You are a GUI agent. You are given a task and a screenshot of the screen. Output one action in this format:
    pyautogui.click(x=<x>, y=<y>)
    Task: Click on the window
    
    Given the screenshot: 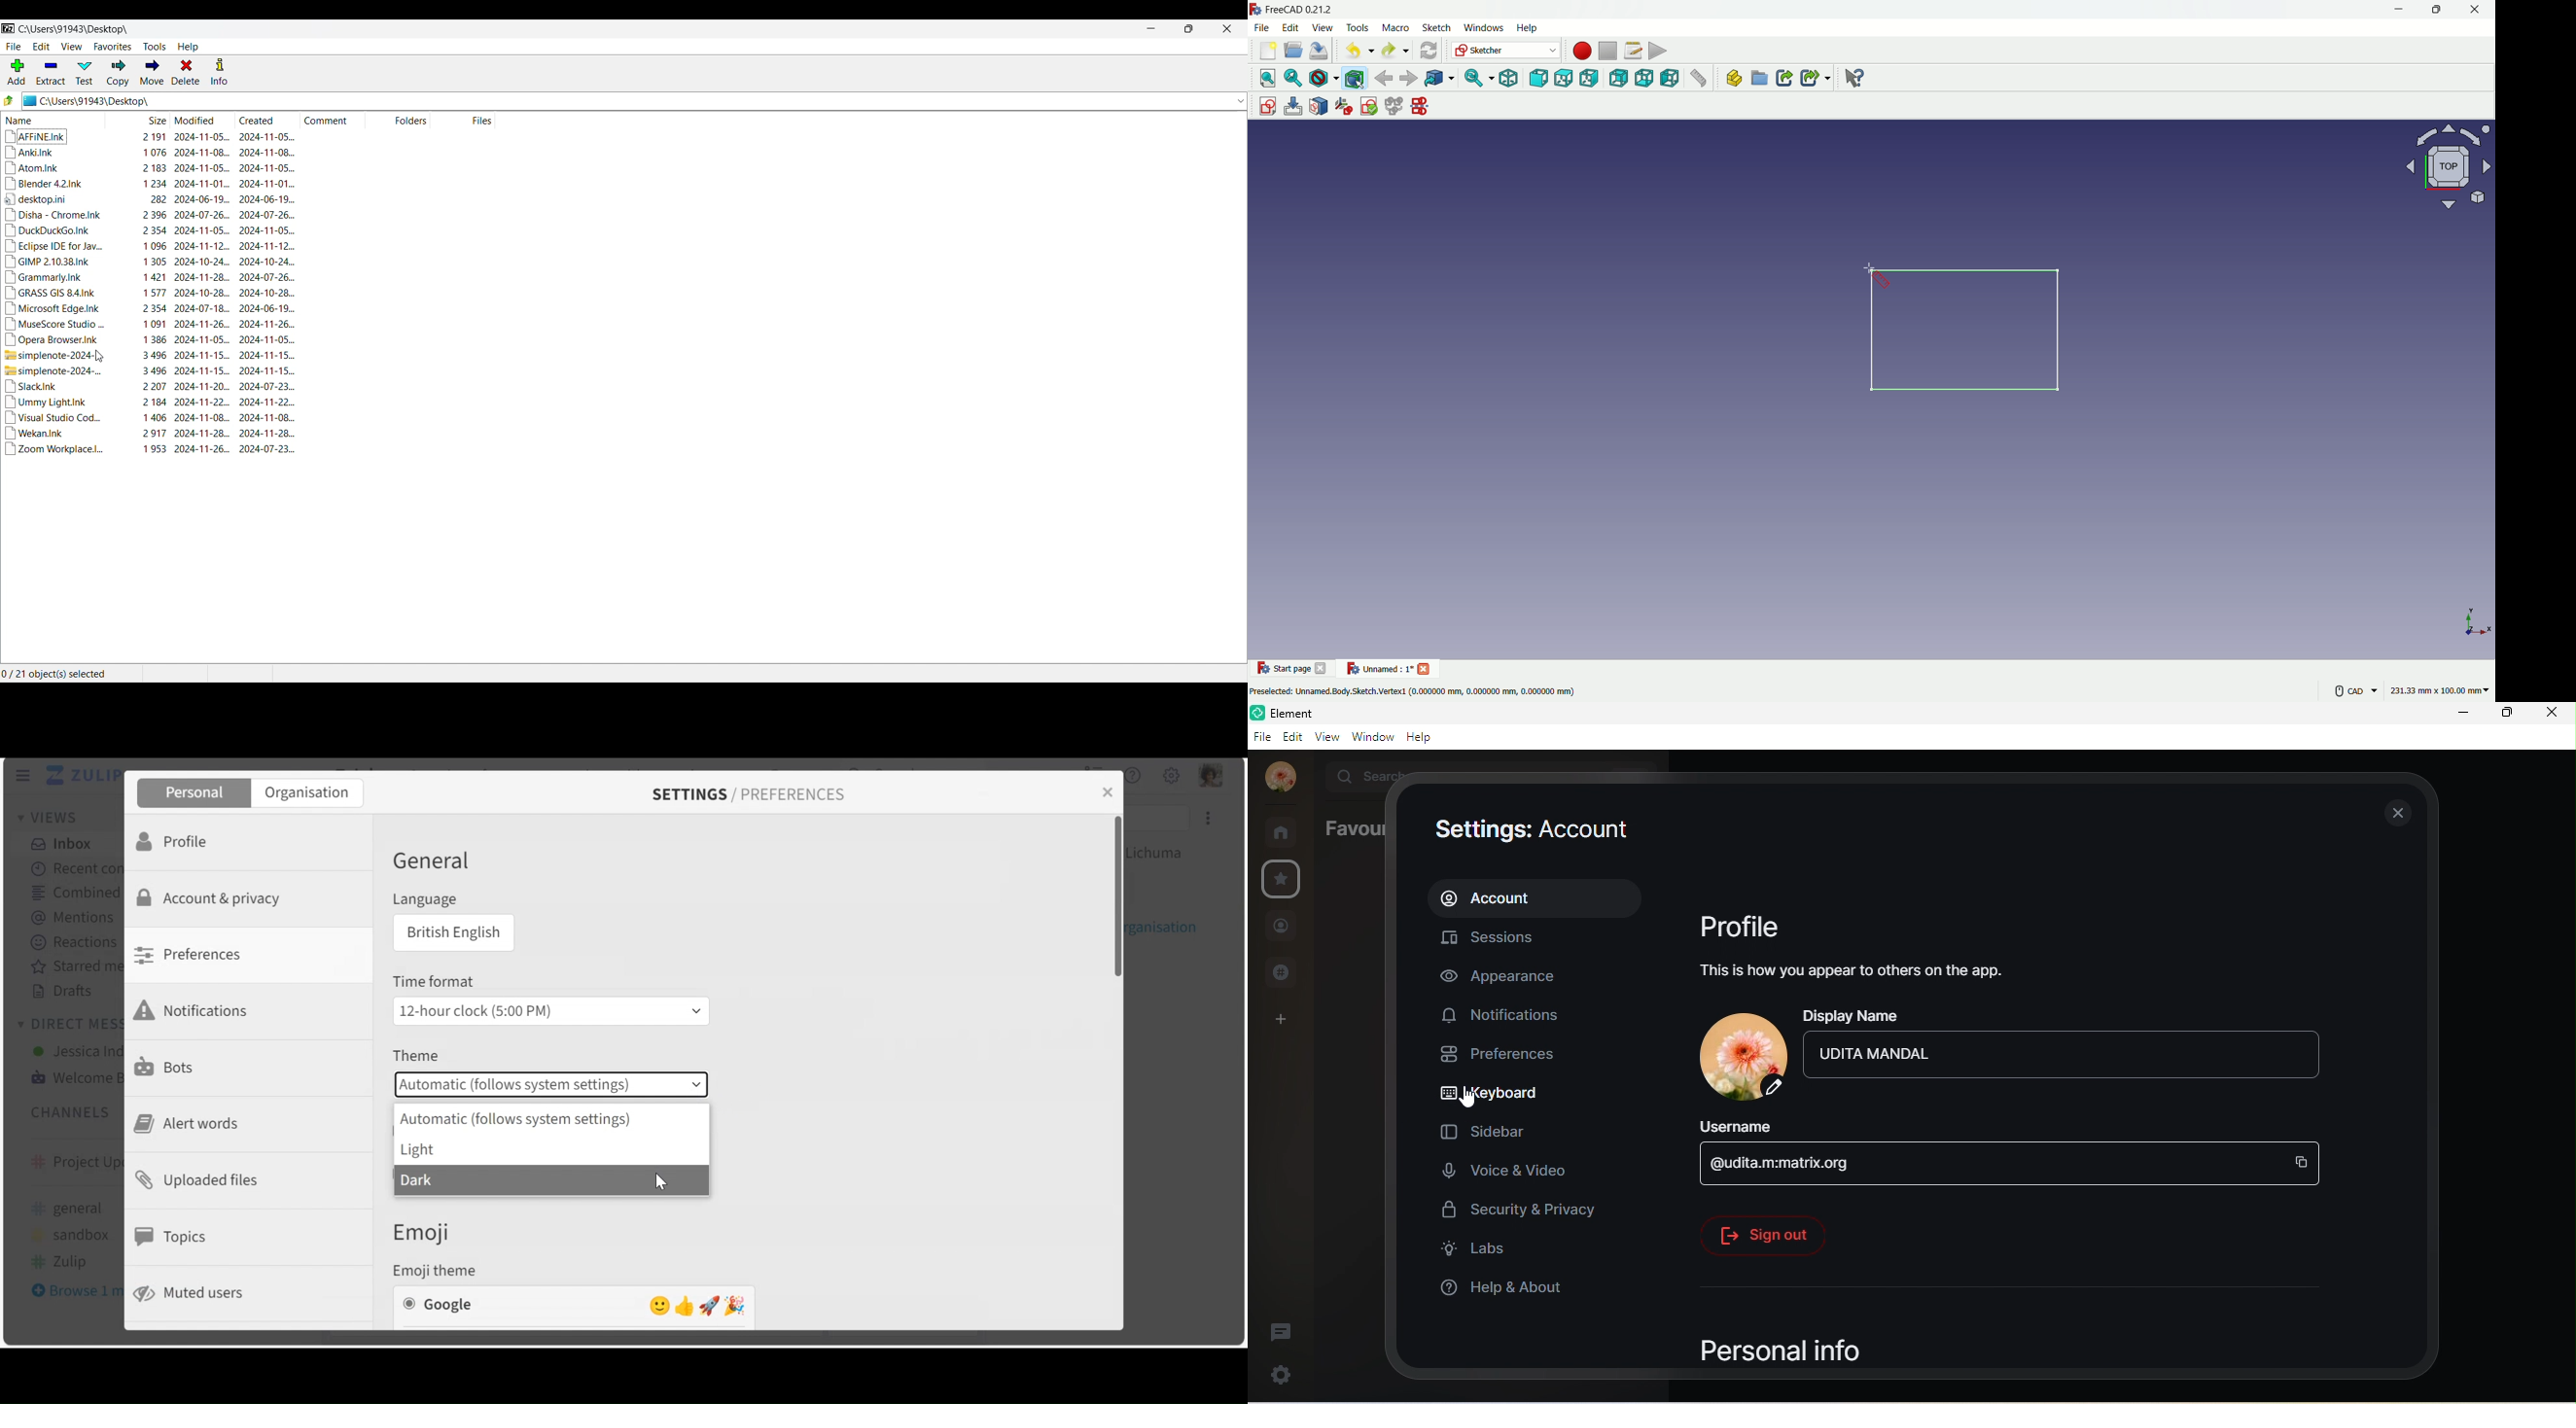 What is the action you would take?
    pyautogui.click(x=1373, y=736)
    